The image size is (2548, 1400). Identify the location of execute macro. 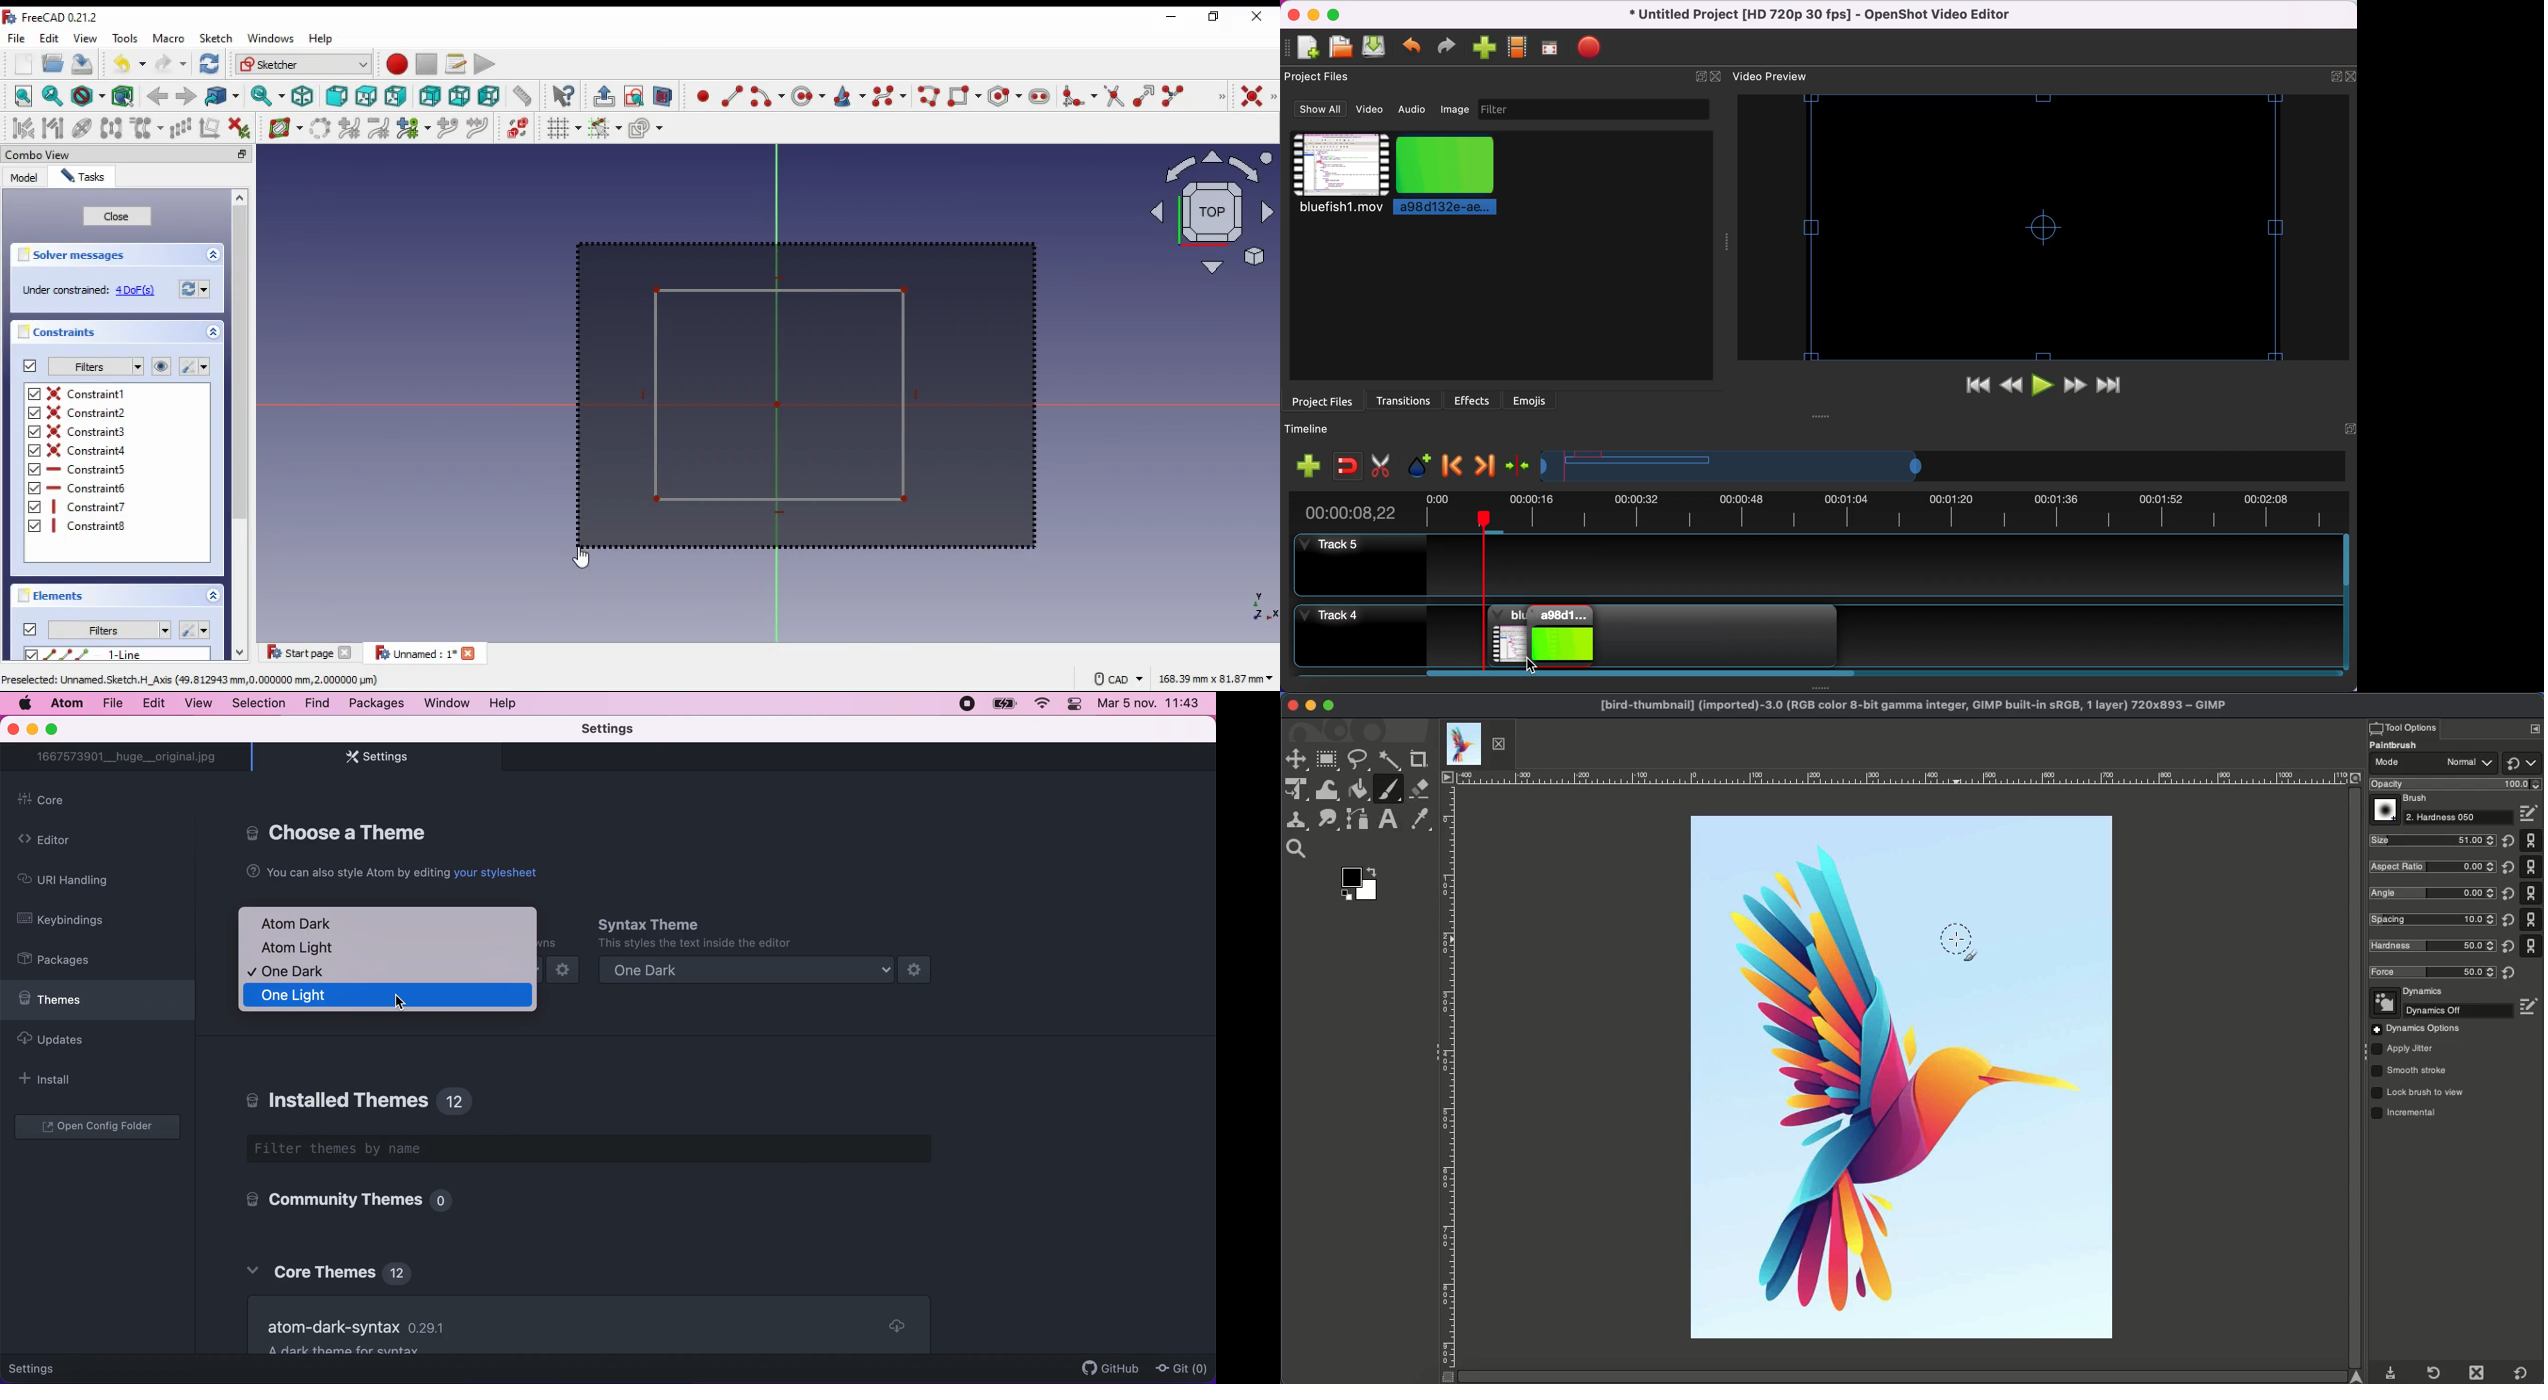
(485, 63).